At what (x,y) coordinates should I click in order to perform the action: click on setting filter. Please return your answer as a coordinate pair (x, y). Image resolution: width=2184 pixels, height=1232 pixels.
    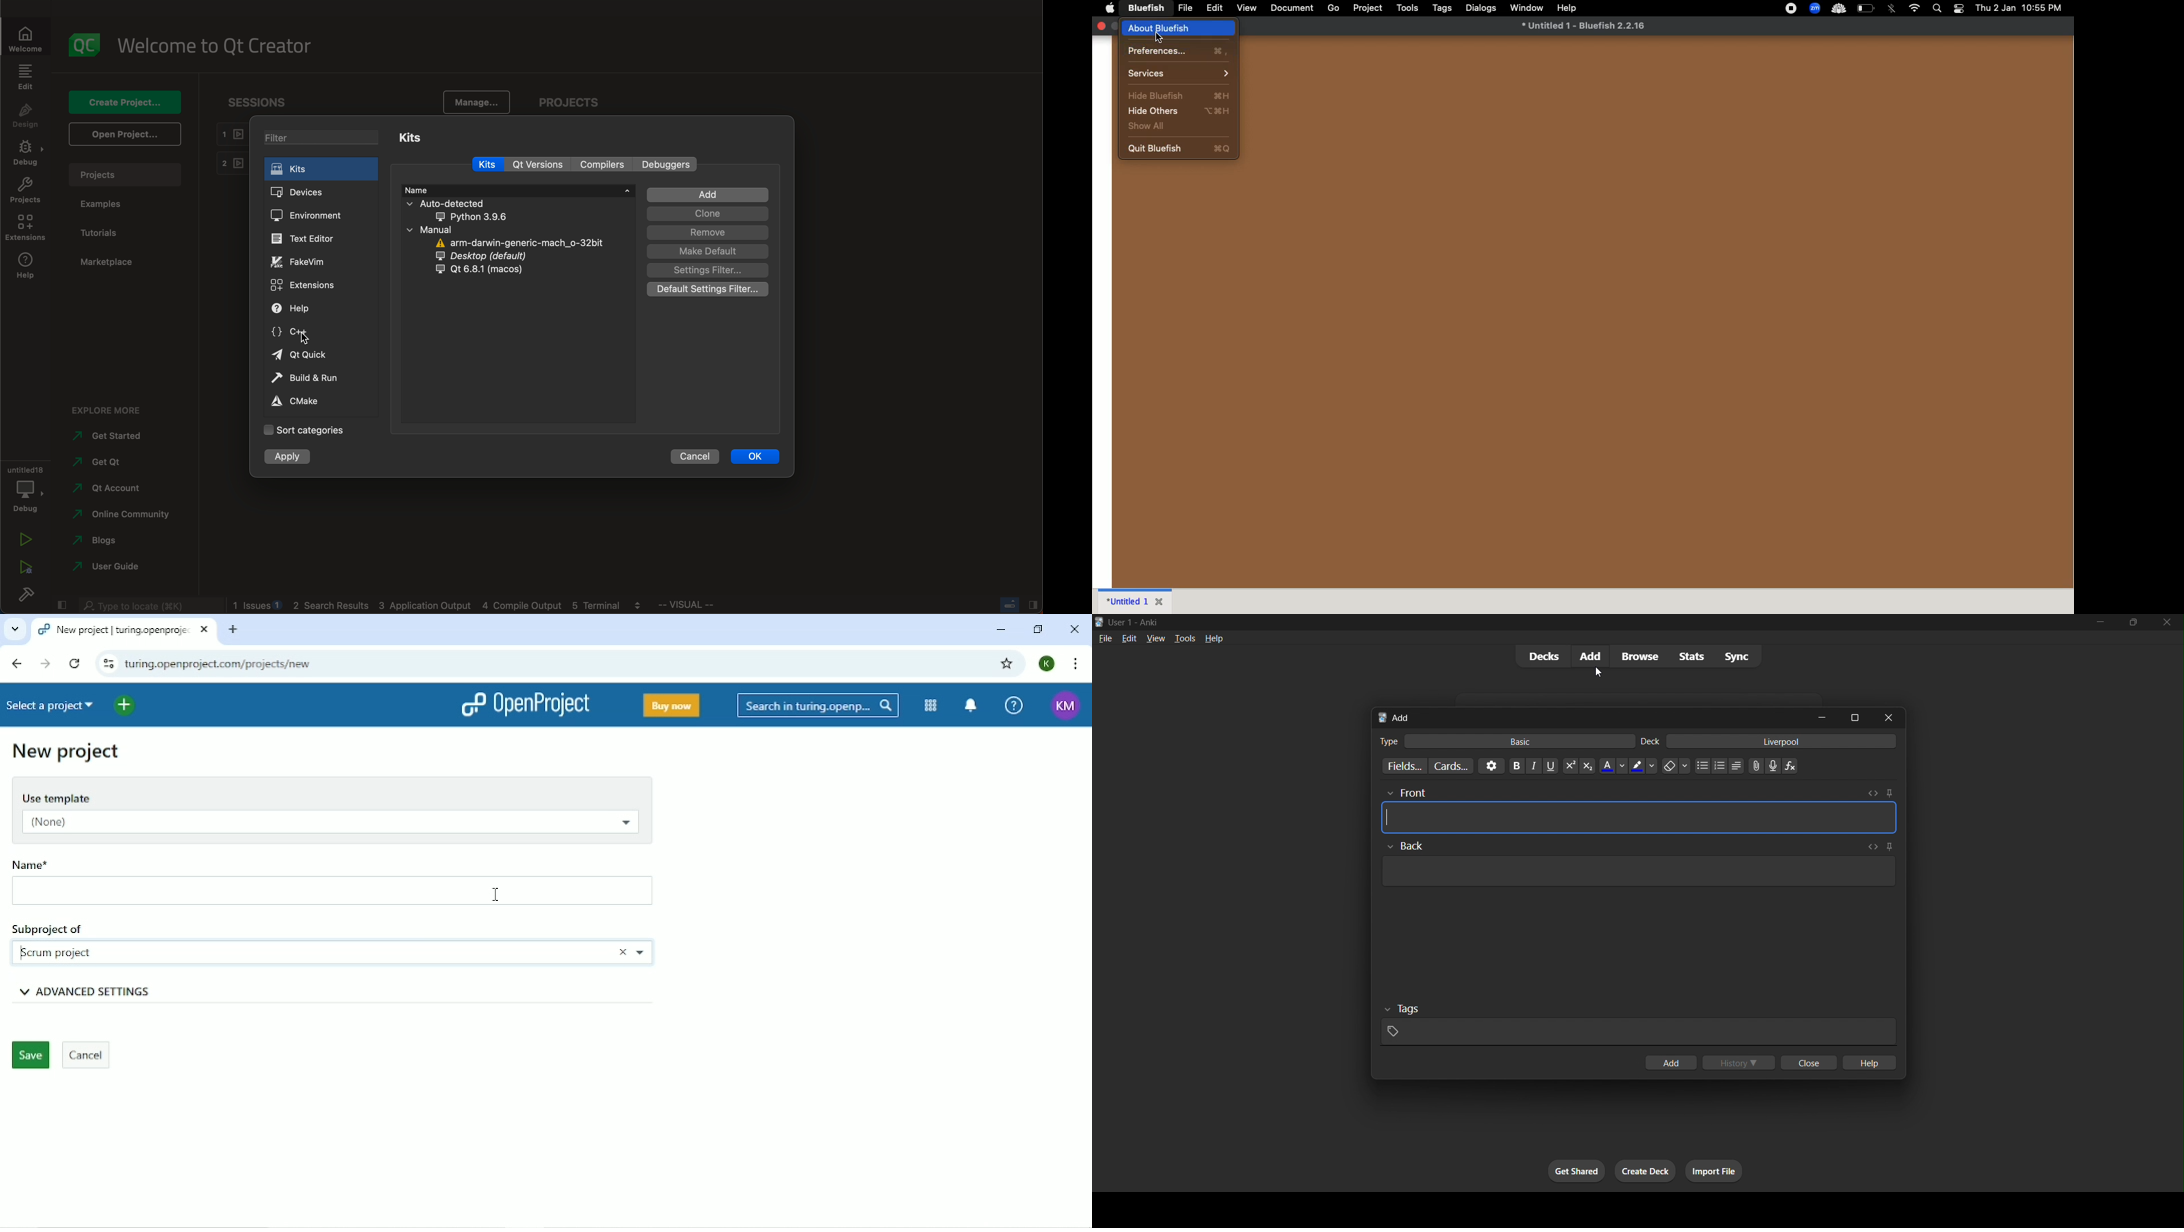
    Looking at the image, I should click on (710, 270).